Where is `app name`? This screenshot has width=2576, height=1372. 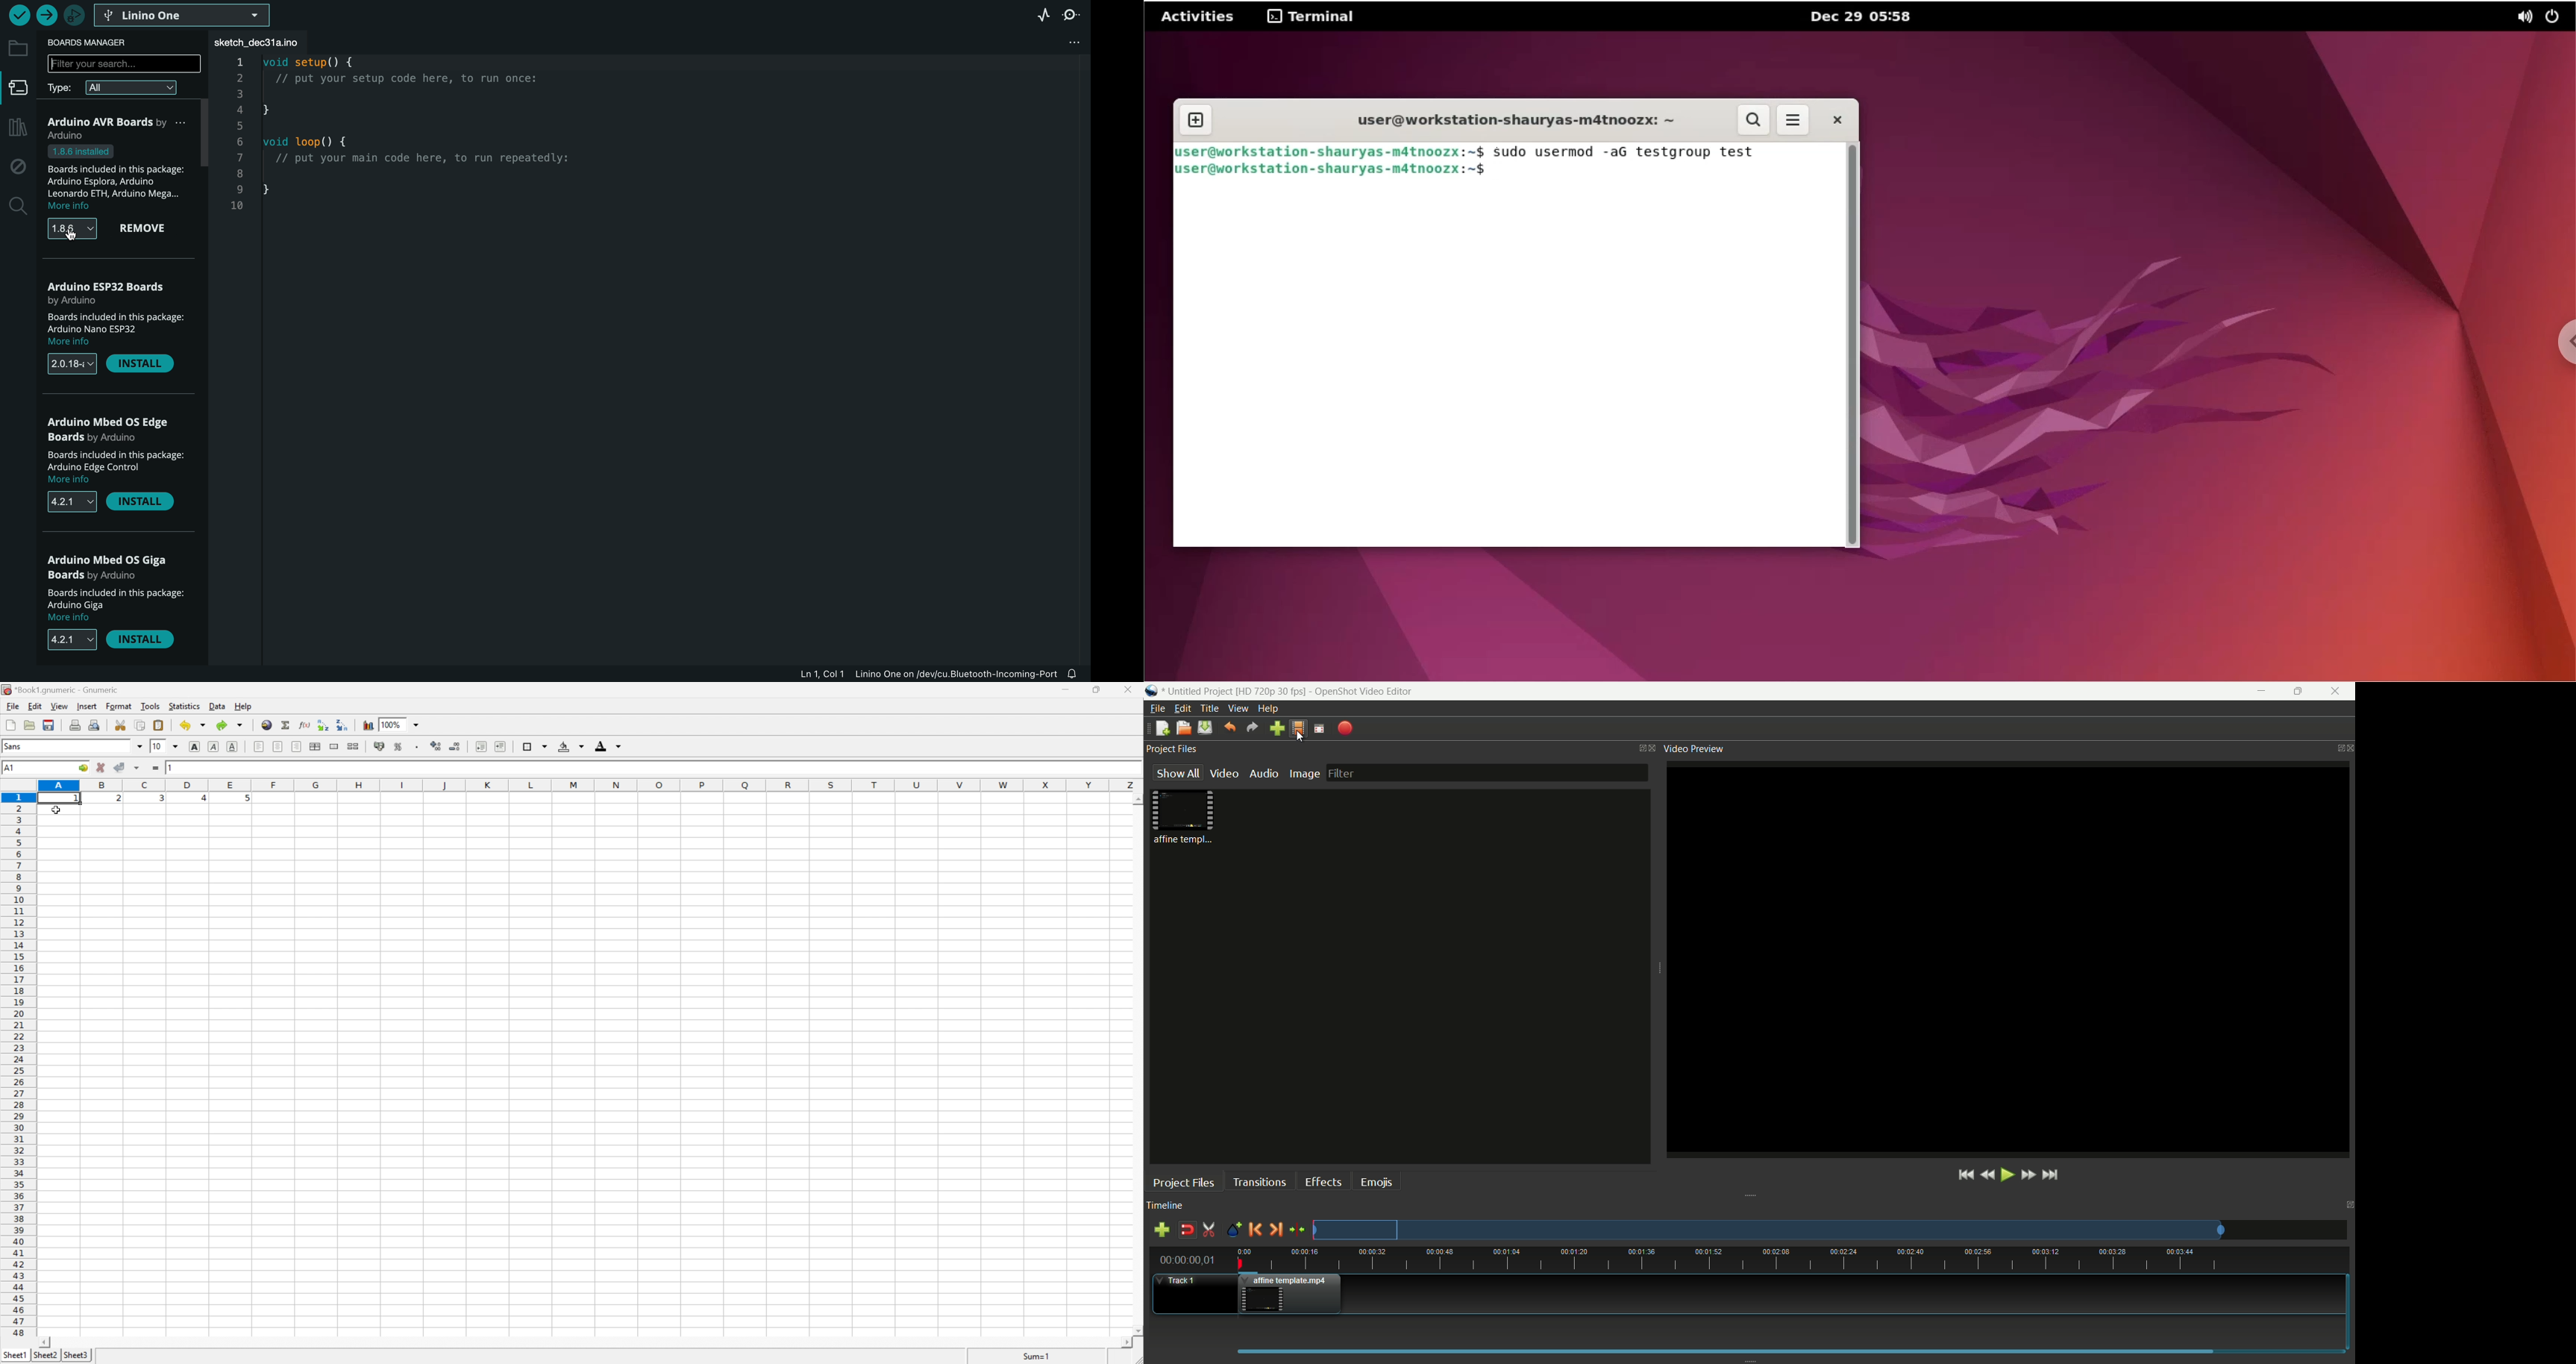 app name is located at coordinates (1363, 691).